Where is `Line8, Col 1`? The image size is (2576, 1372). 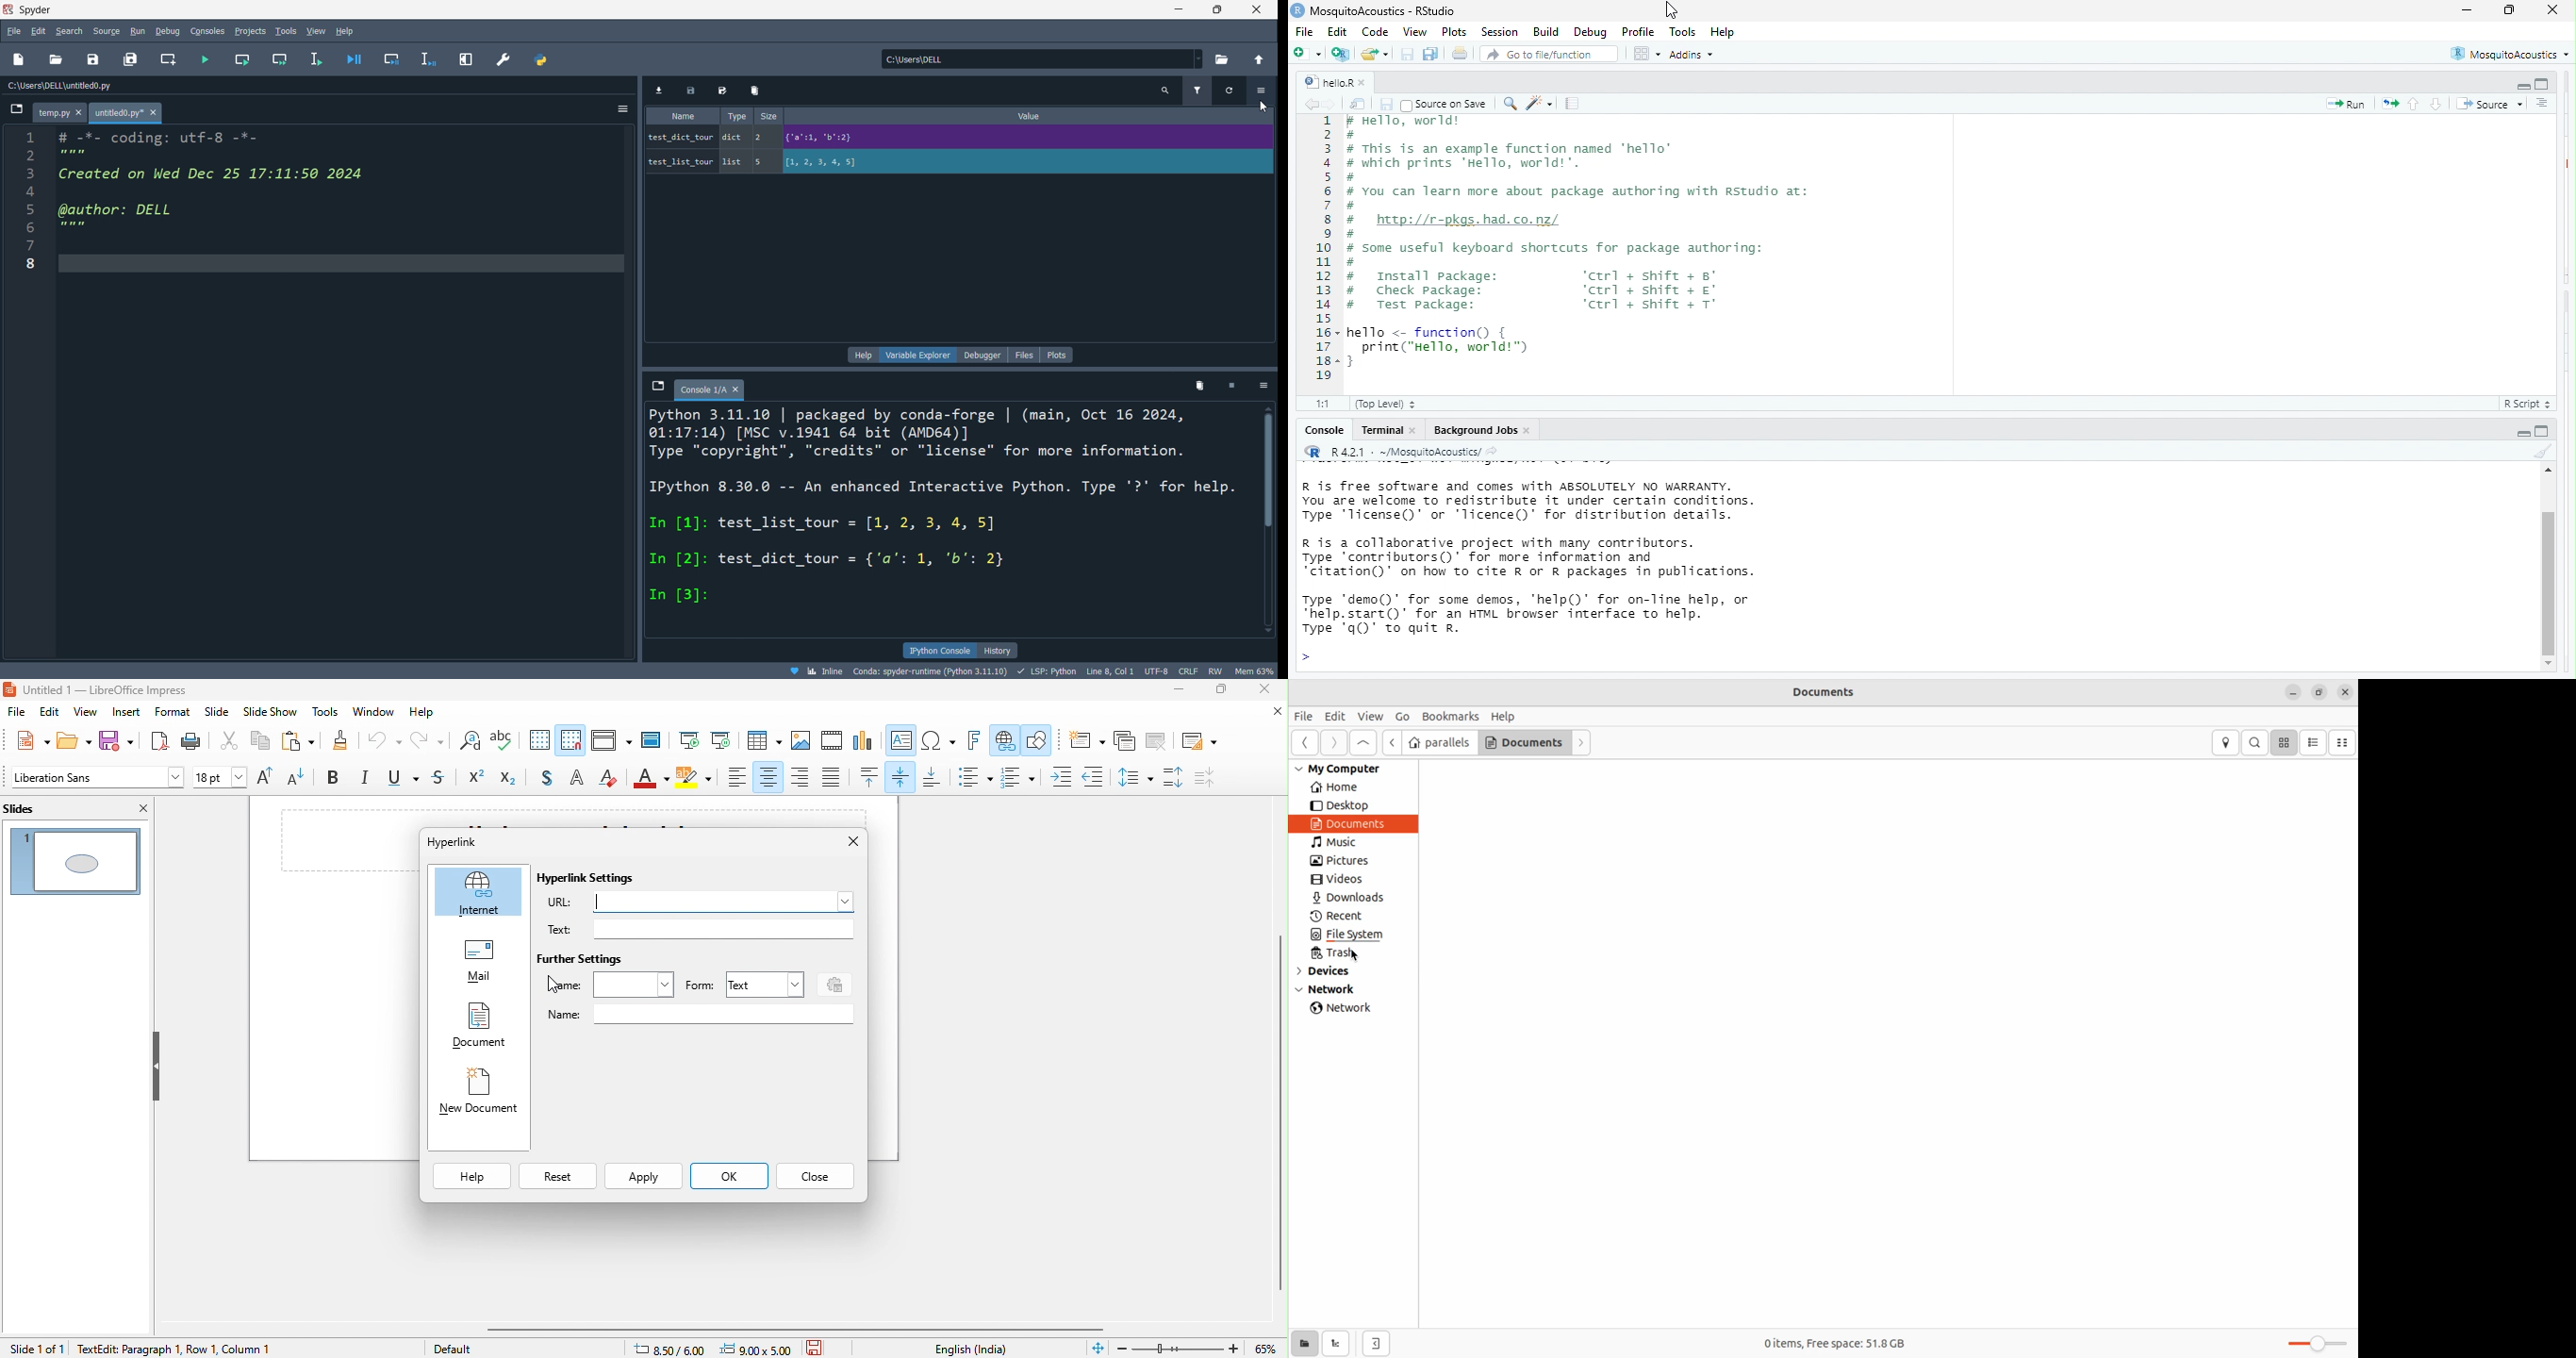
Line8, Col 1 is located at coordinates (1112, 670).